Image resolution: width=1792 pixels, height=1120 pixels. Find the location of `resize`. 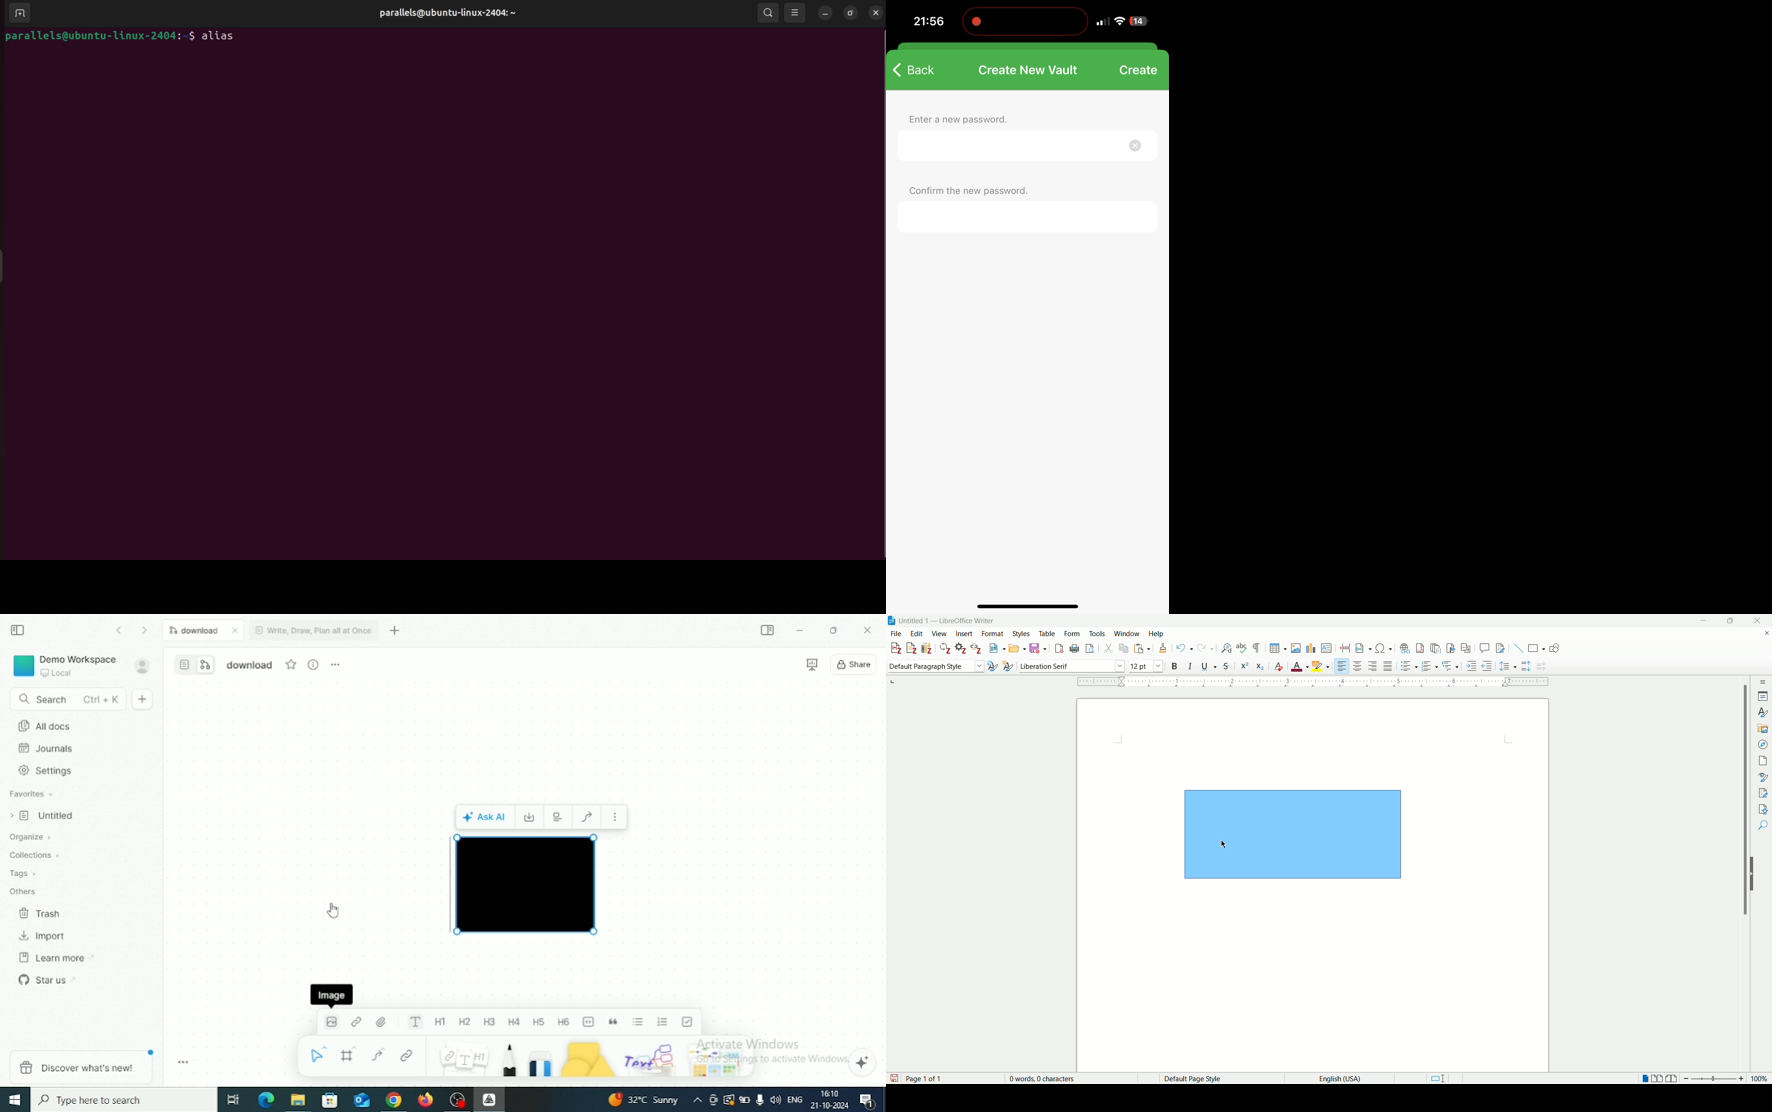

resize is located at coordinates (850, 12).